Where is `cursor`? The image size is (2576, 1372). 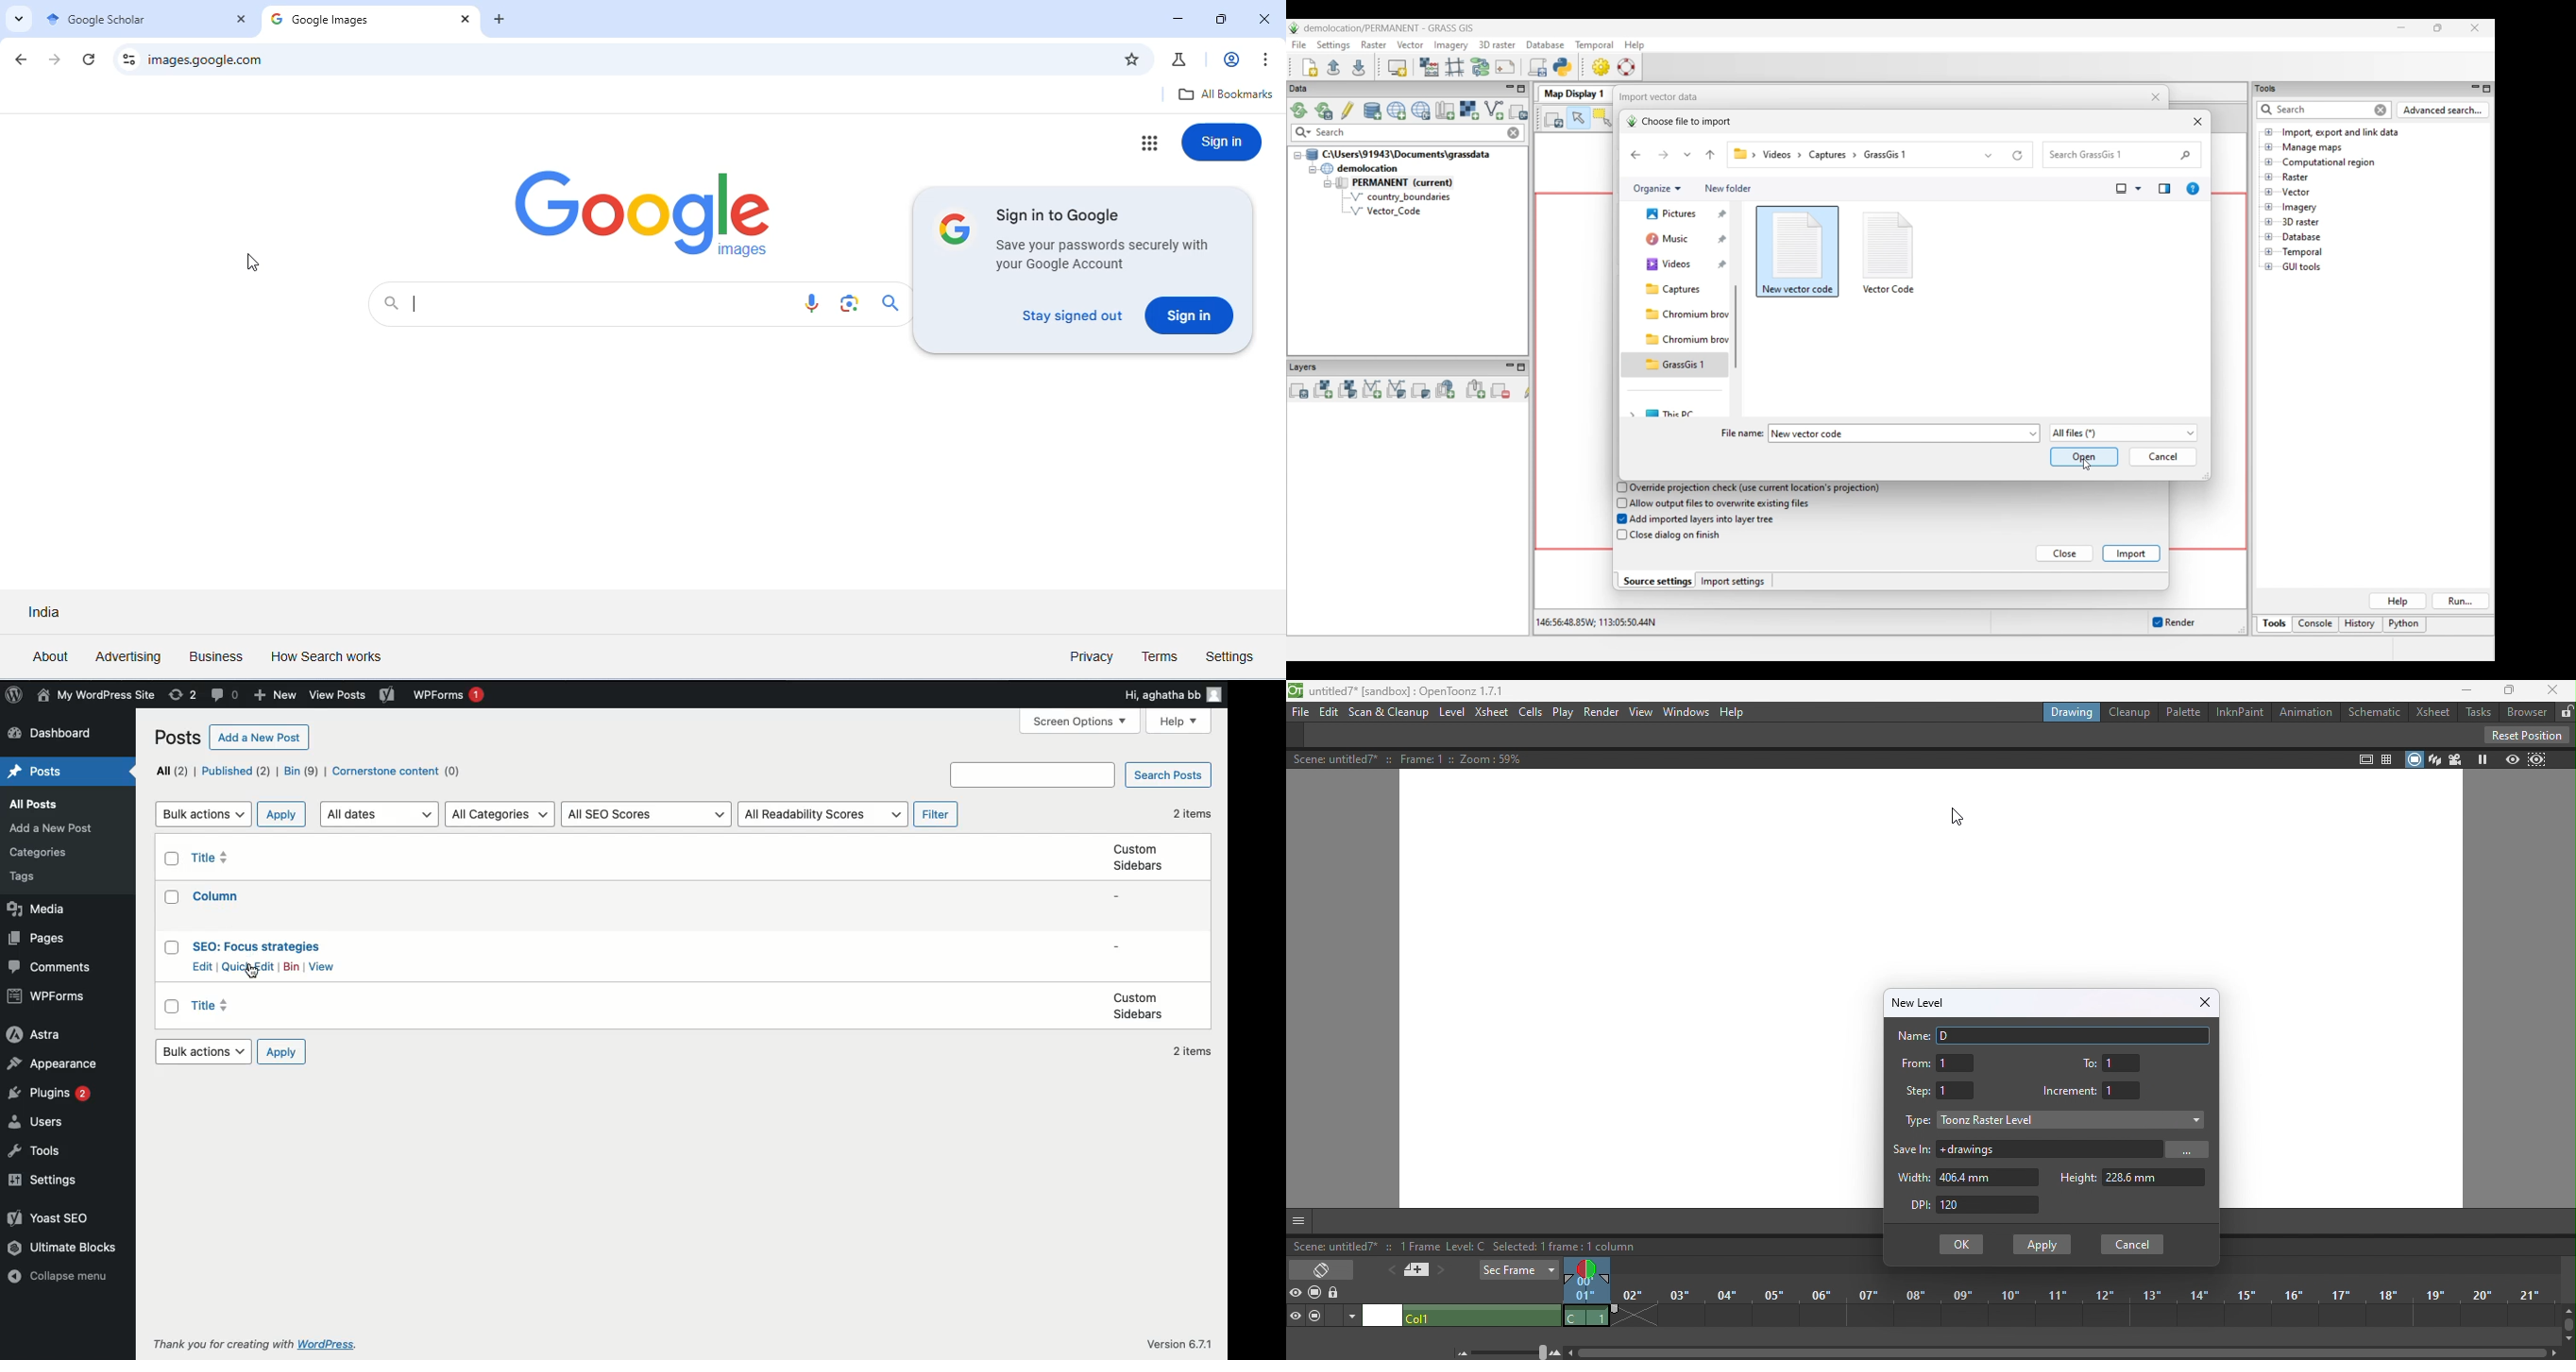
cursor is located at coordinates (252, 971).